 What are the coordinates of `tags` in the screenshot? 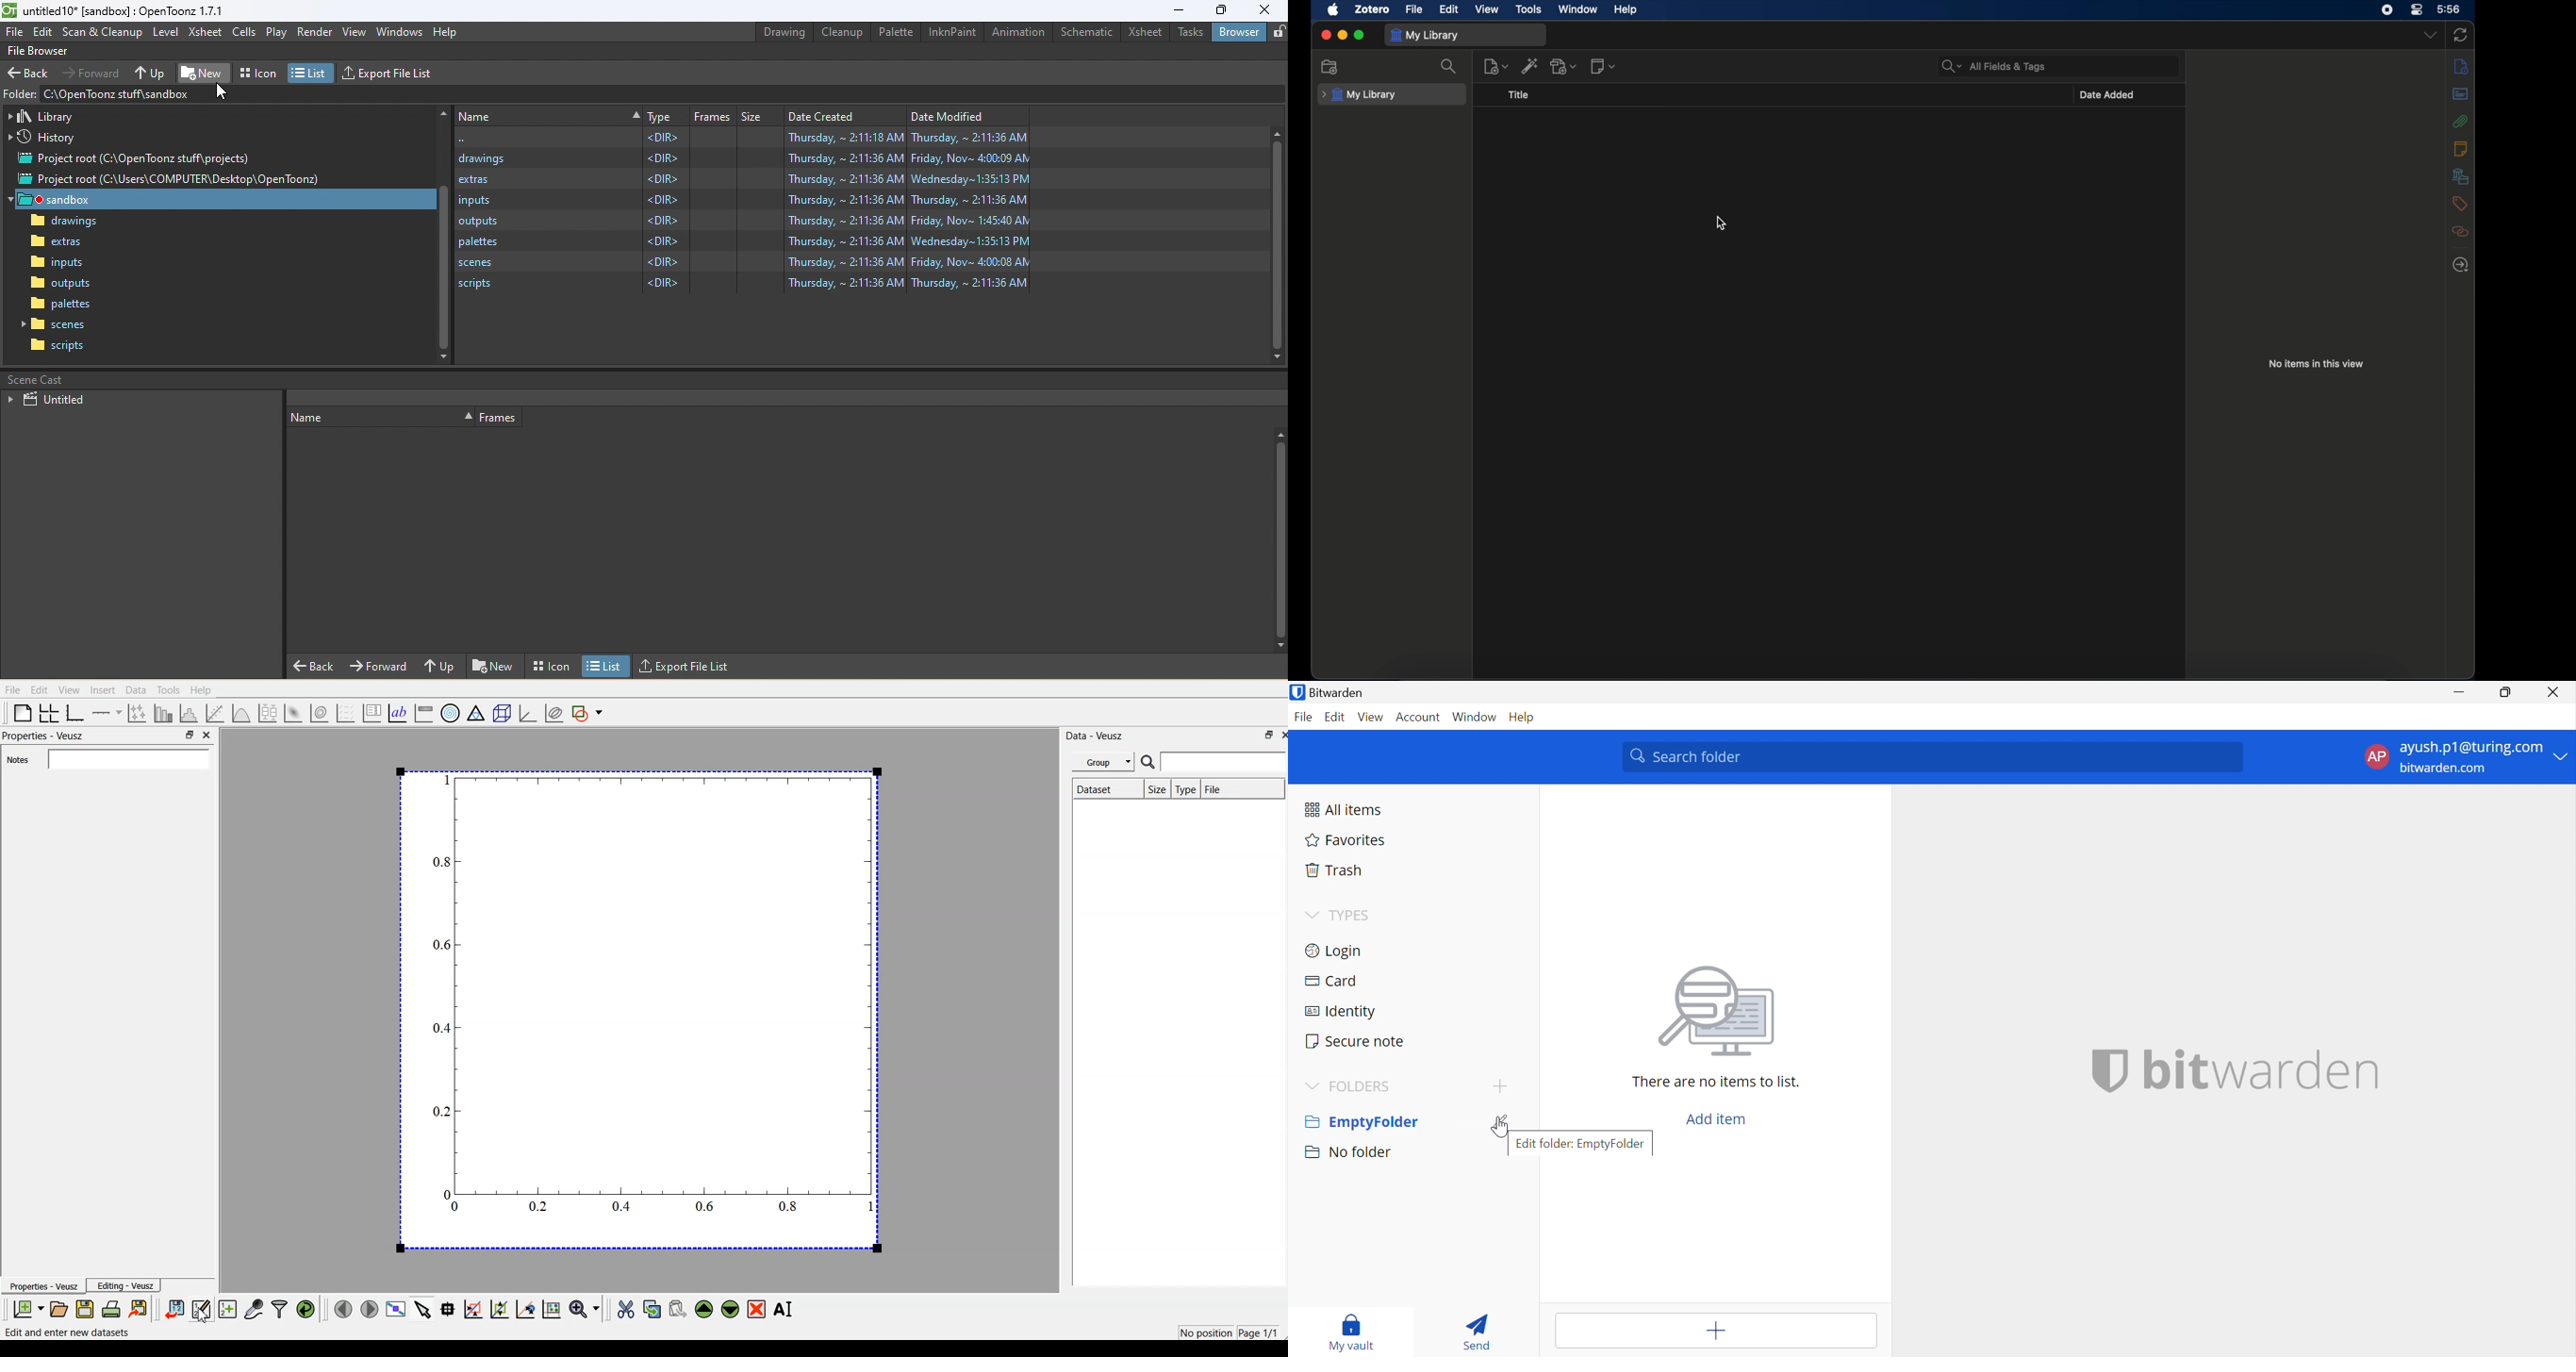 It's located at (2460, 204).